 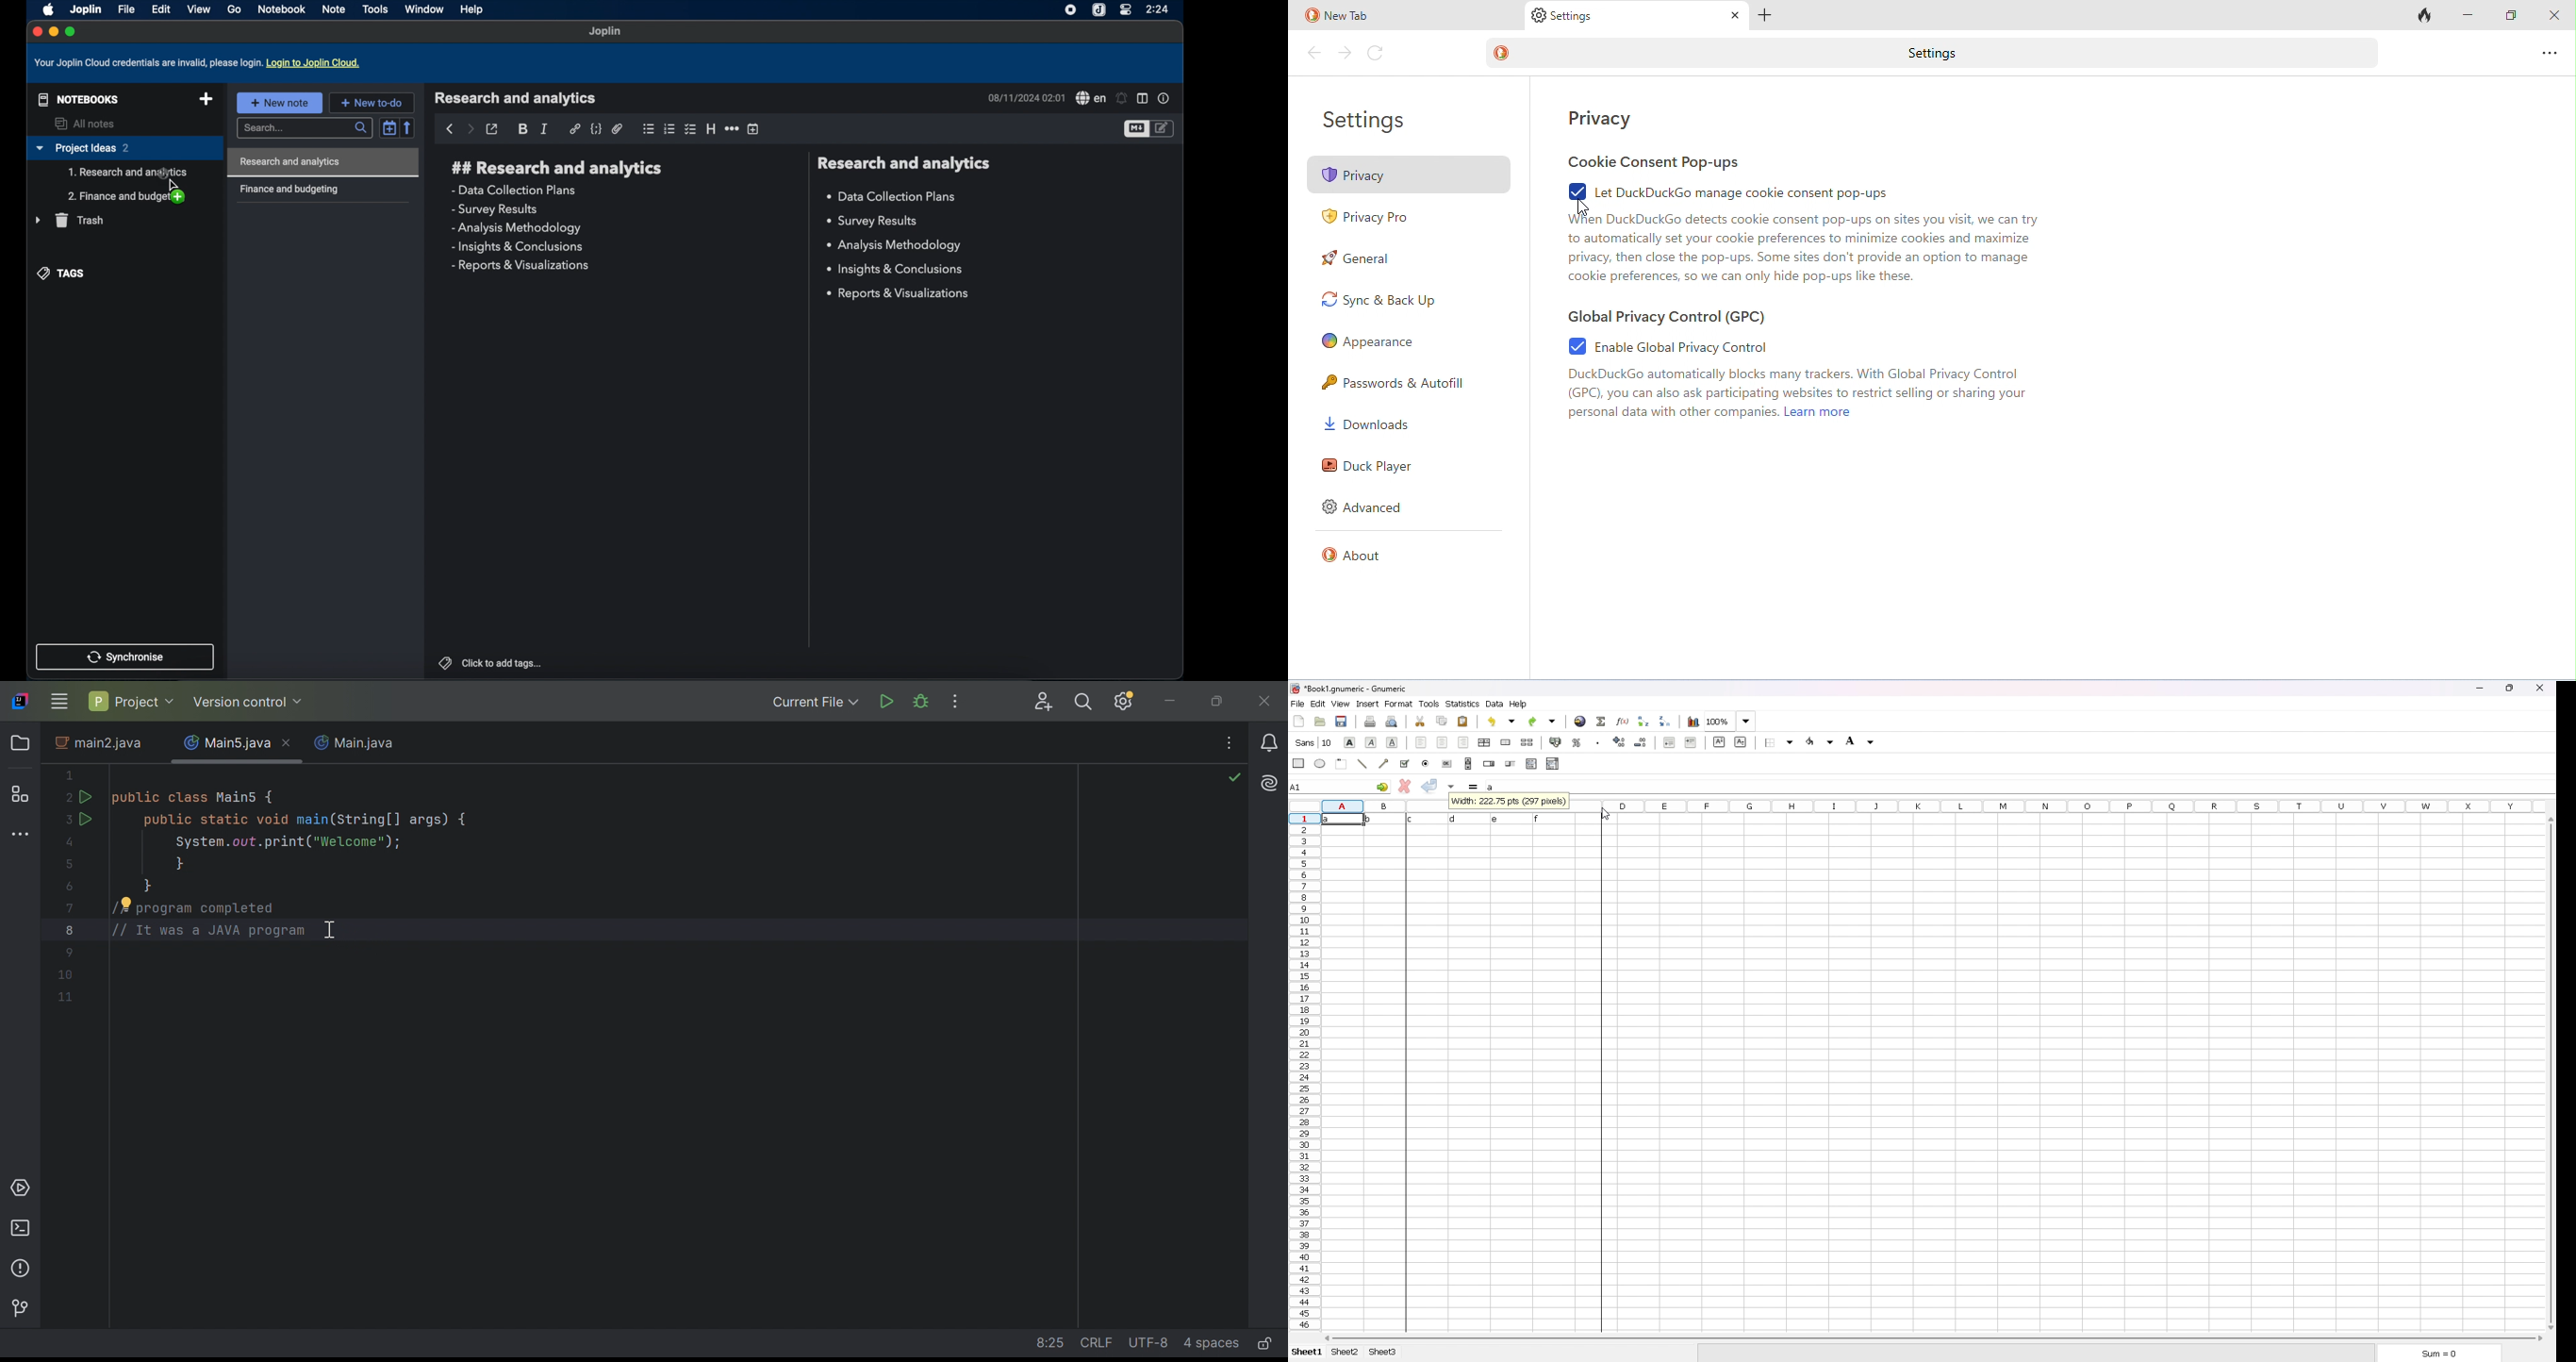 I want to click on ROWS, so click(x=1383, y=804).